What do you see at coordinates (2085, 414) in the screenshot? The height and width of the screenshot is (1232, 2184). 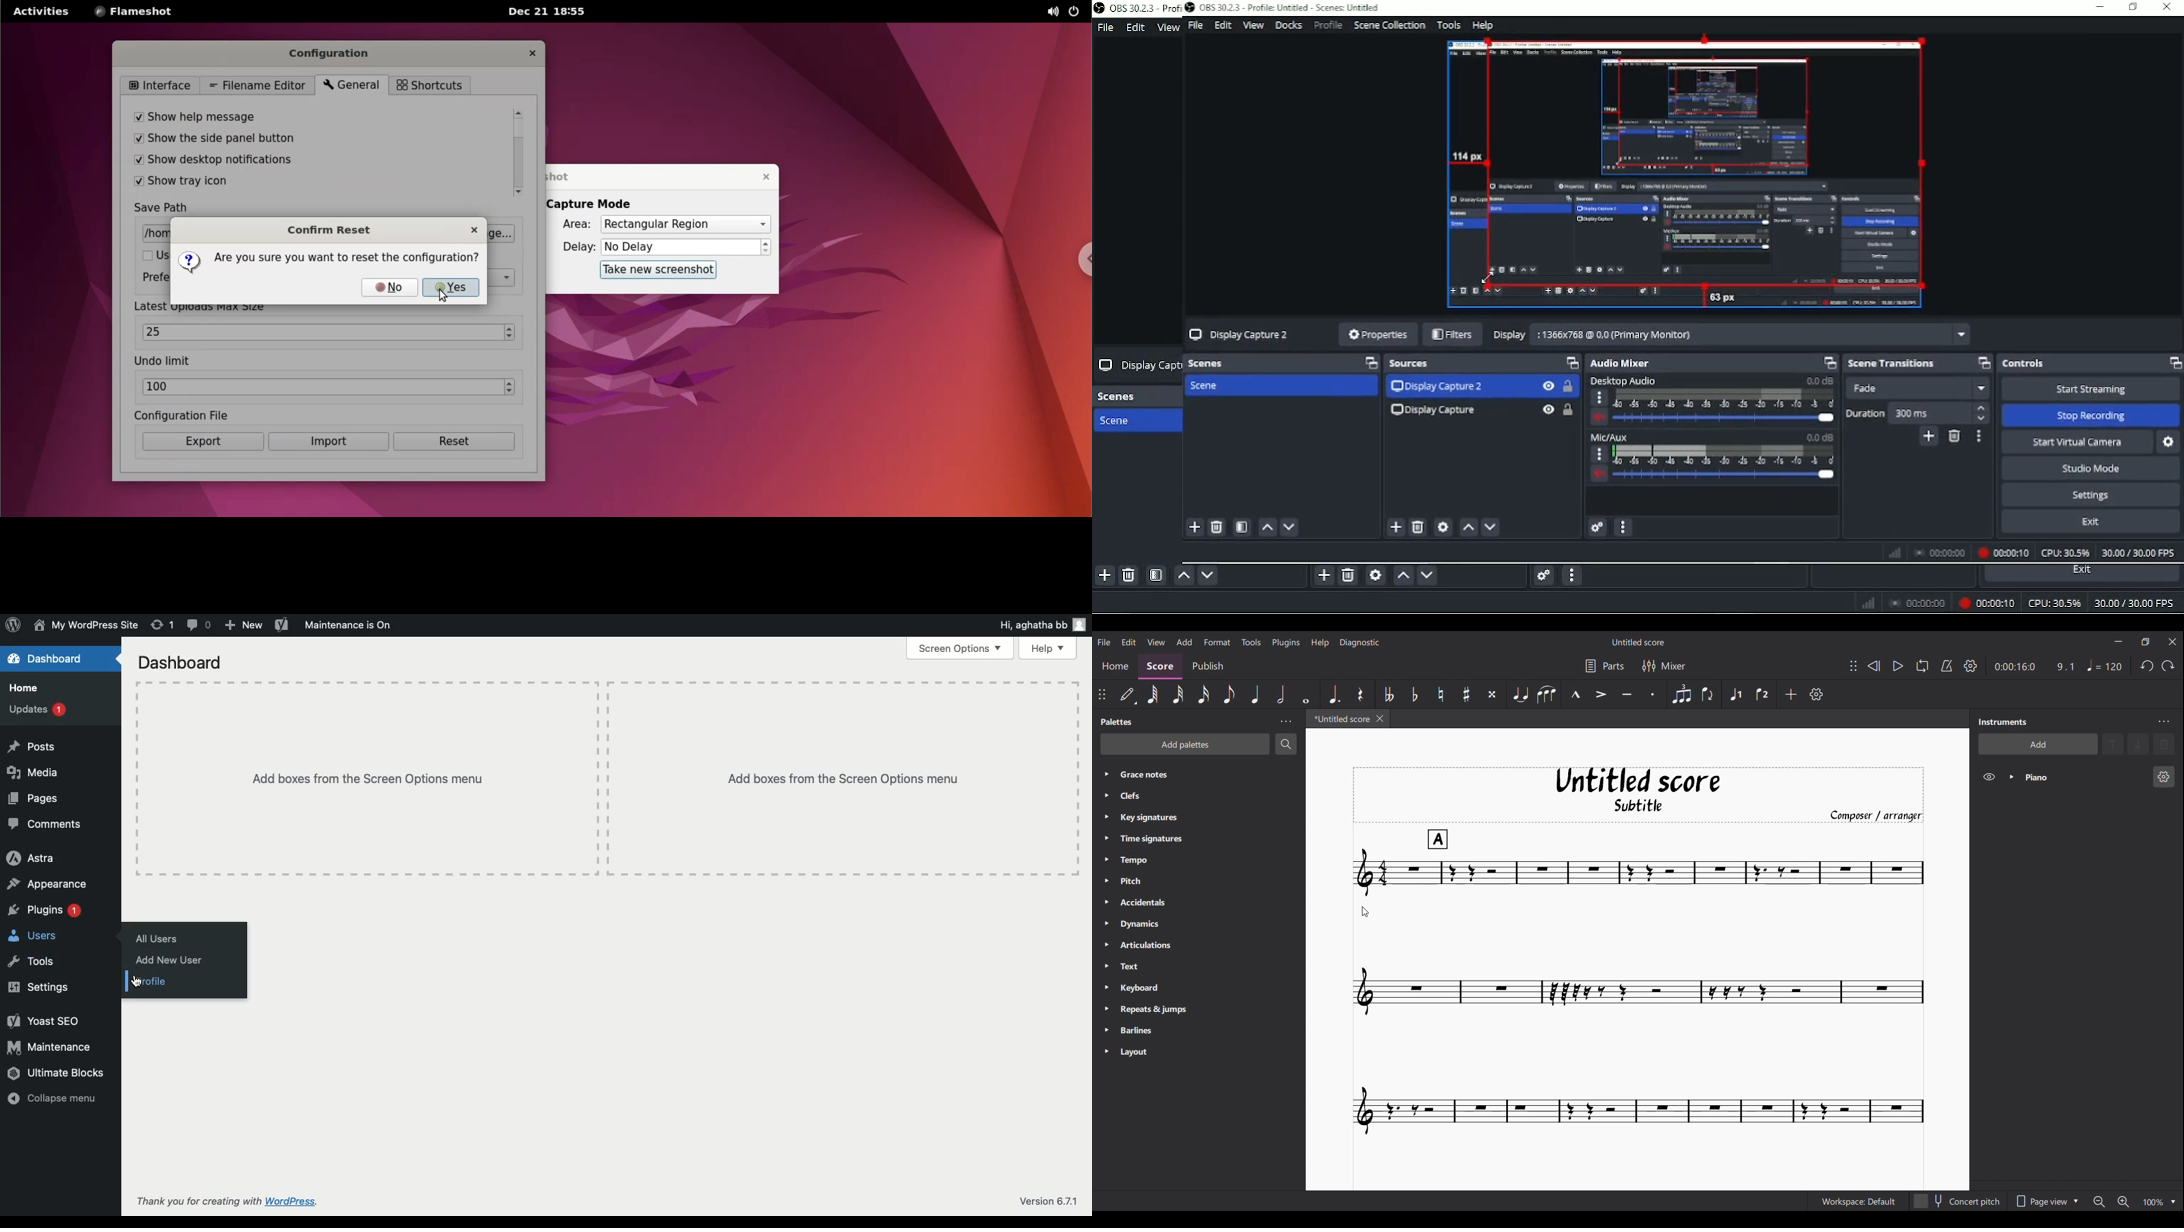 I see `‘Stop Recording.` at bounding box center [2085, 414].